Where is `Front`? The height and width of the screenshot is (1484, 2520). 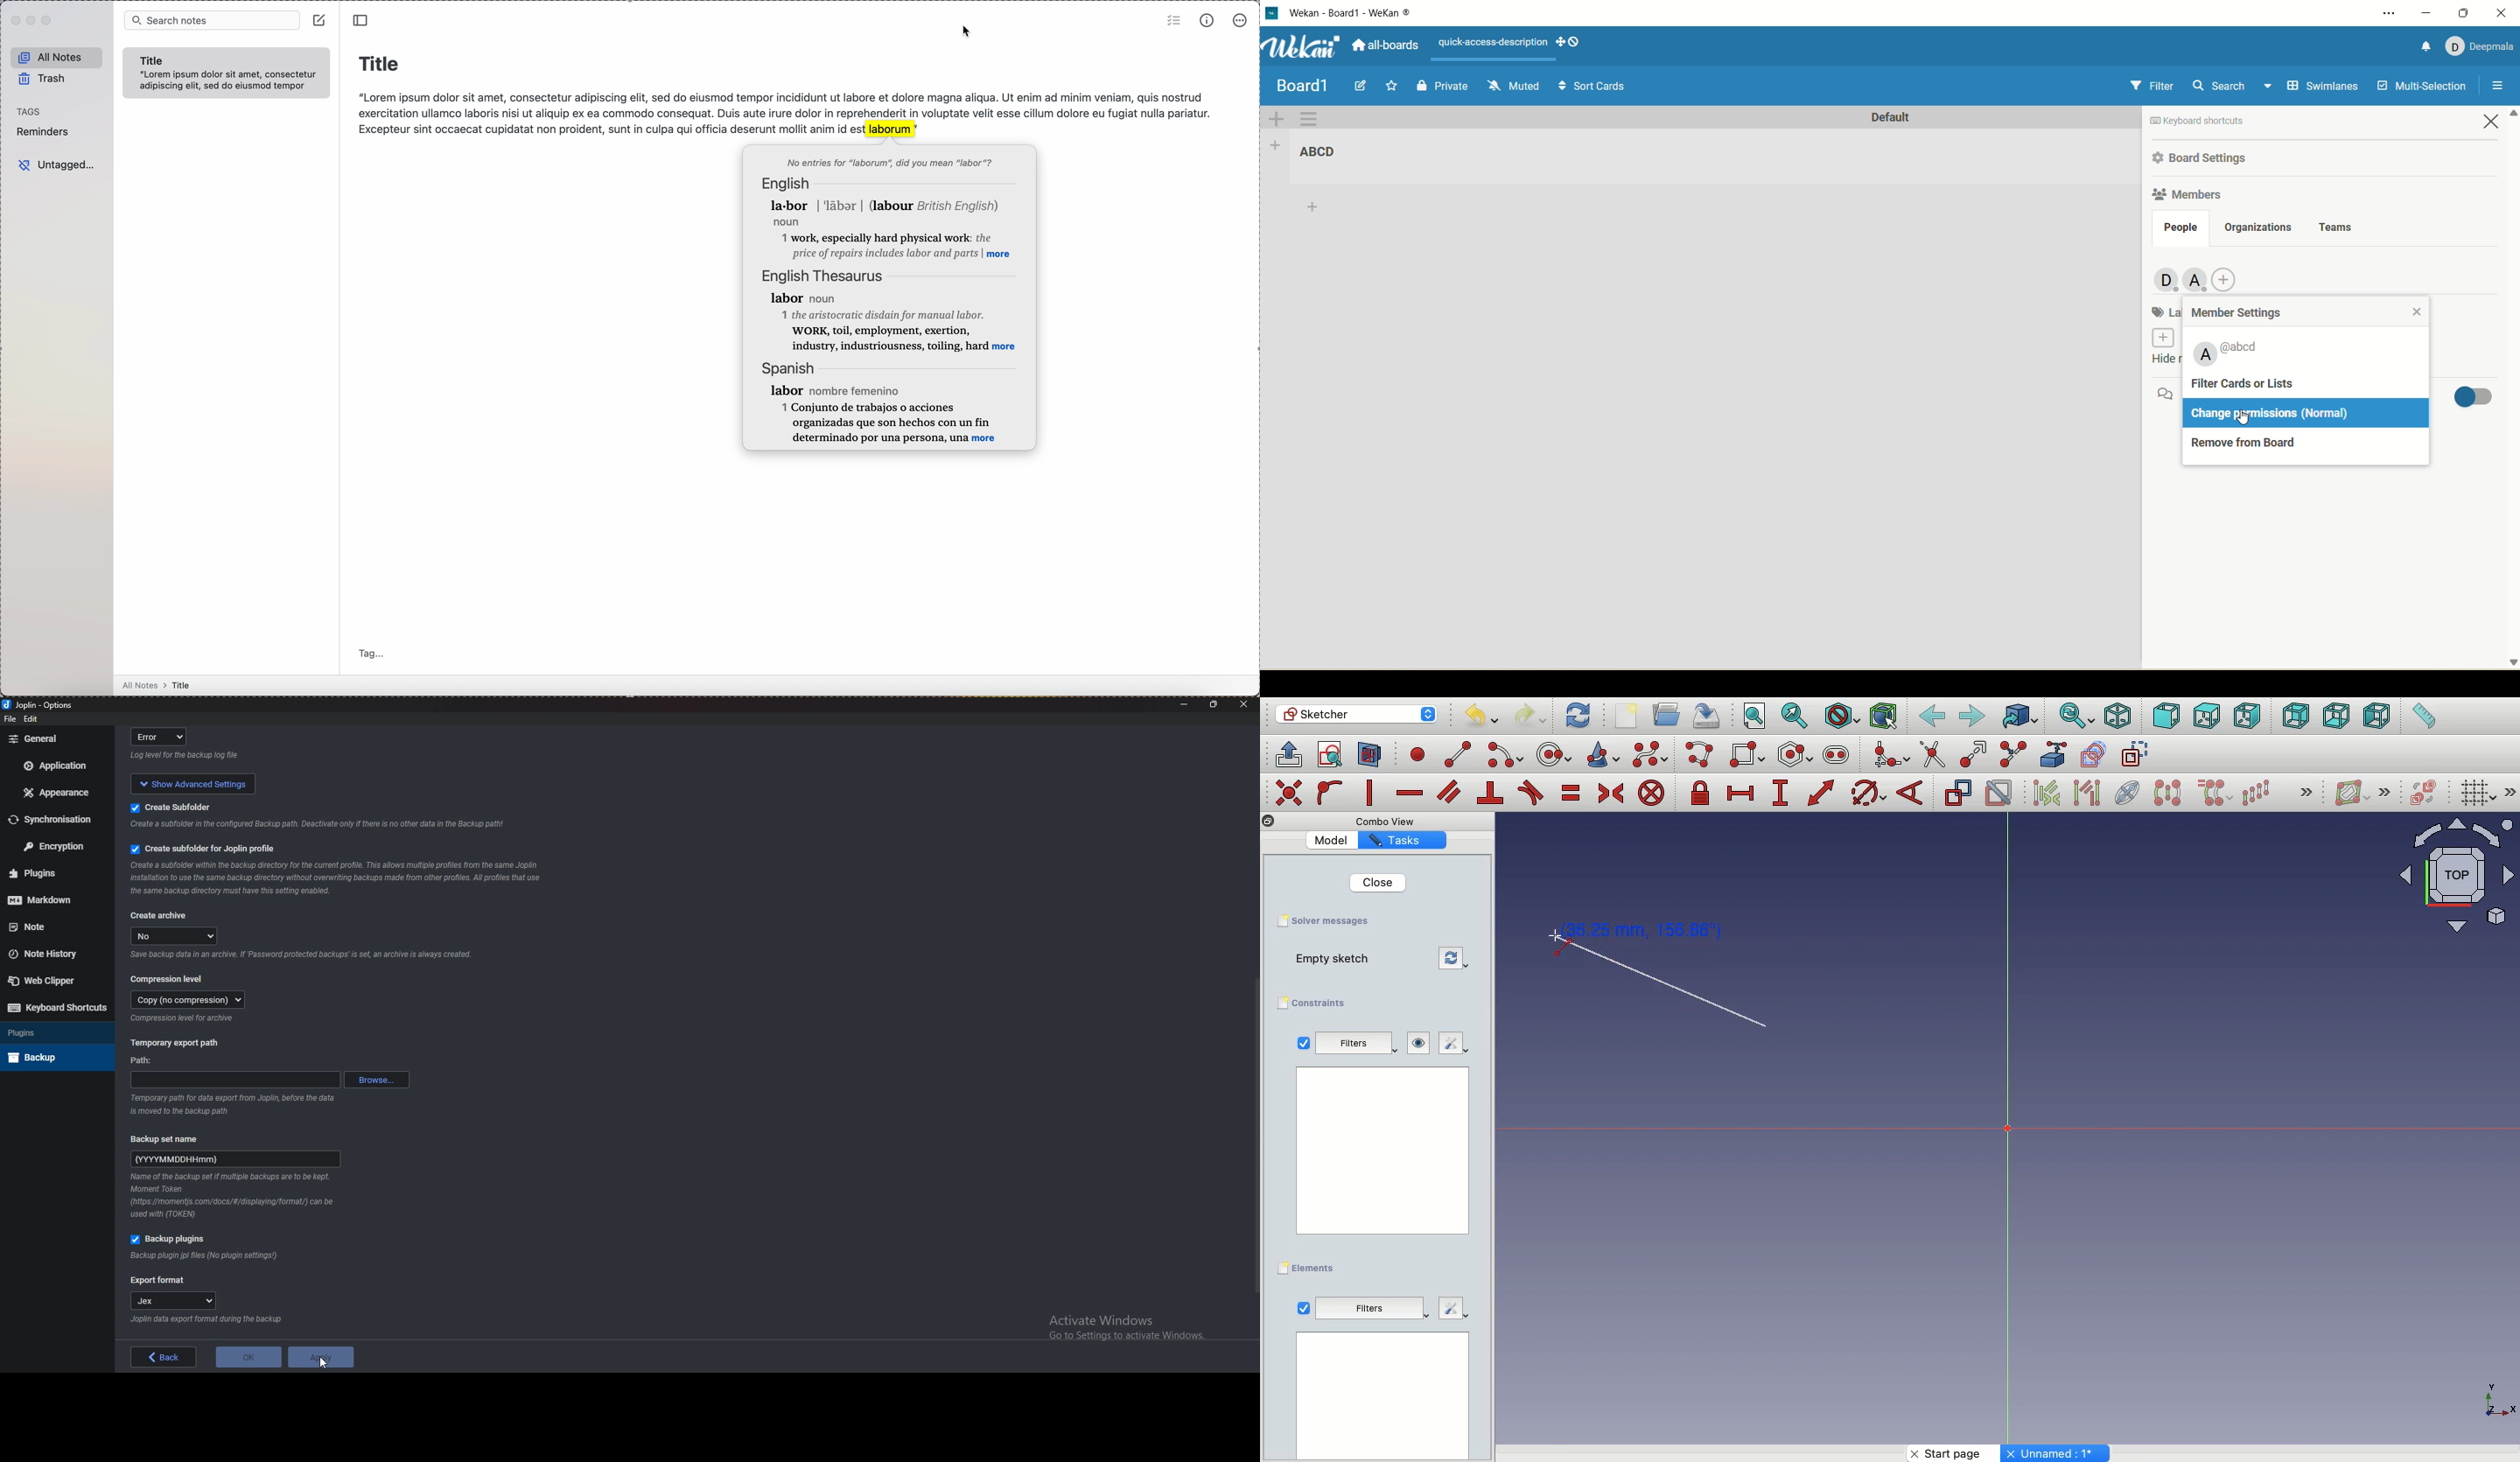
Front is located at coordinates (2166, 716).